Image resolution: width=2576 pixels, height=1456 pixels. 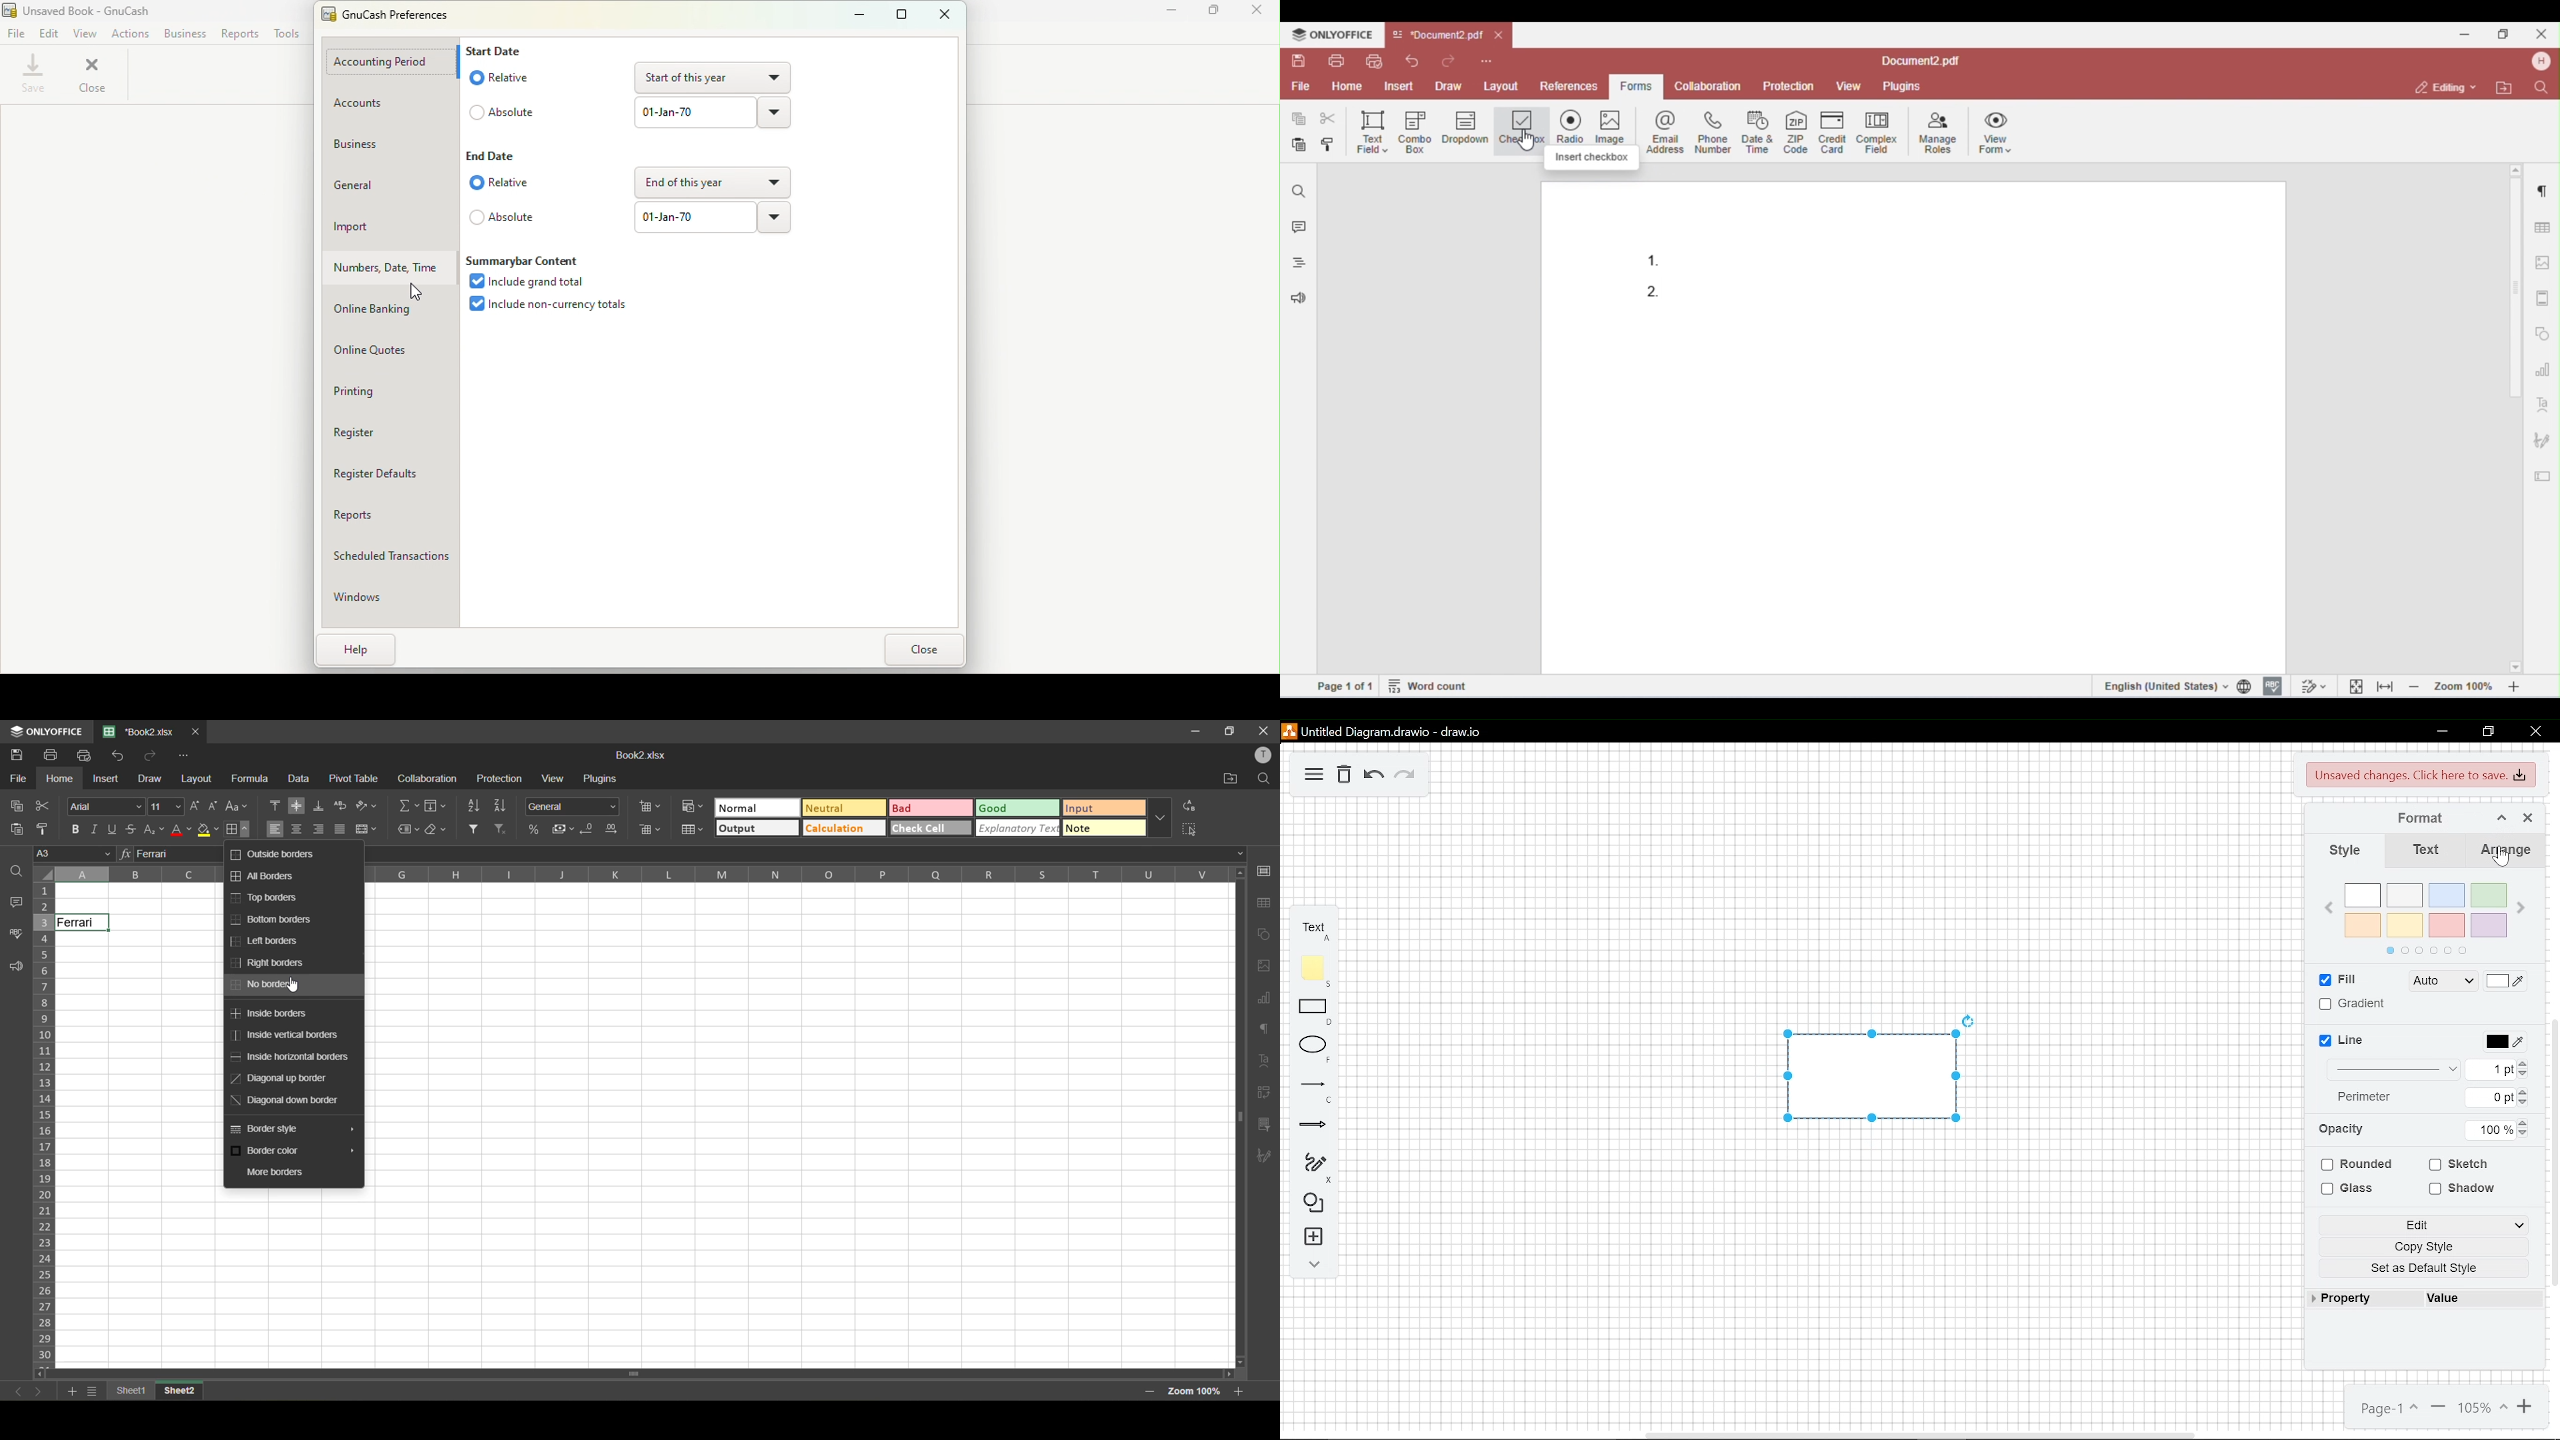 What do you see at coordinates (69, 1391) in the screenshot?
I see `add sheet` at bounding box center [69, 1391].